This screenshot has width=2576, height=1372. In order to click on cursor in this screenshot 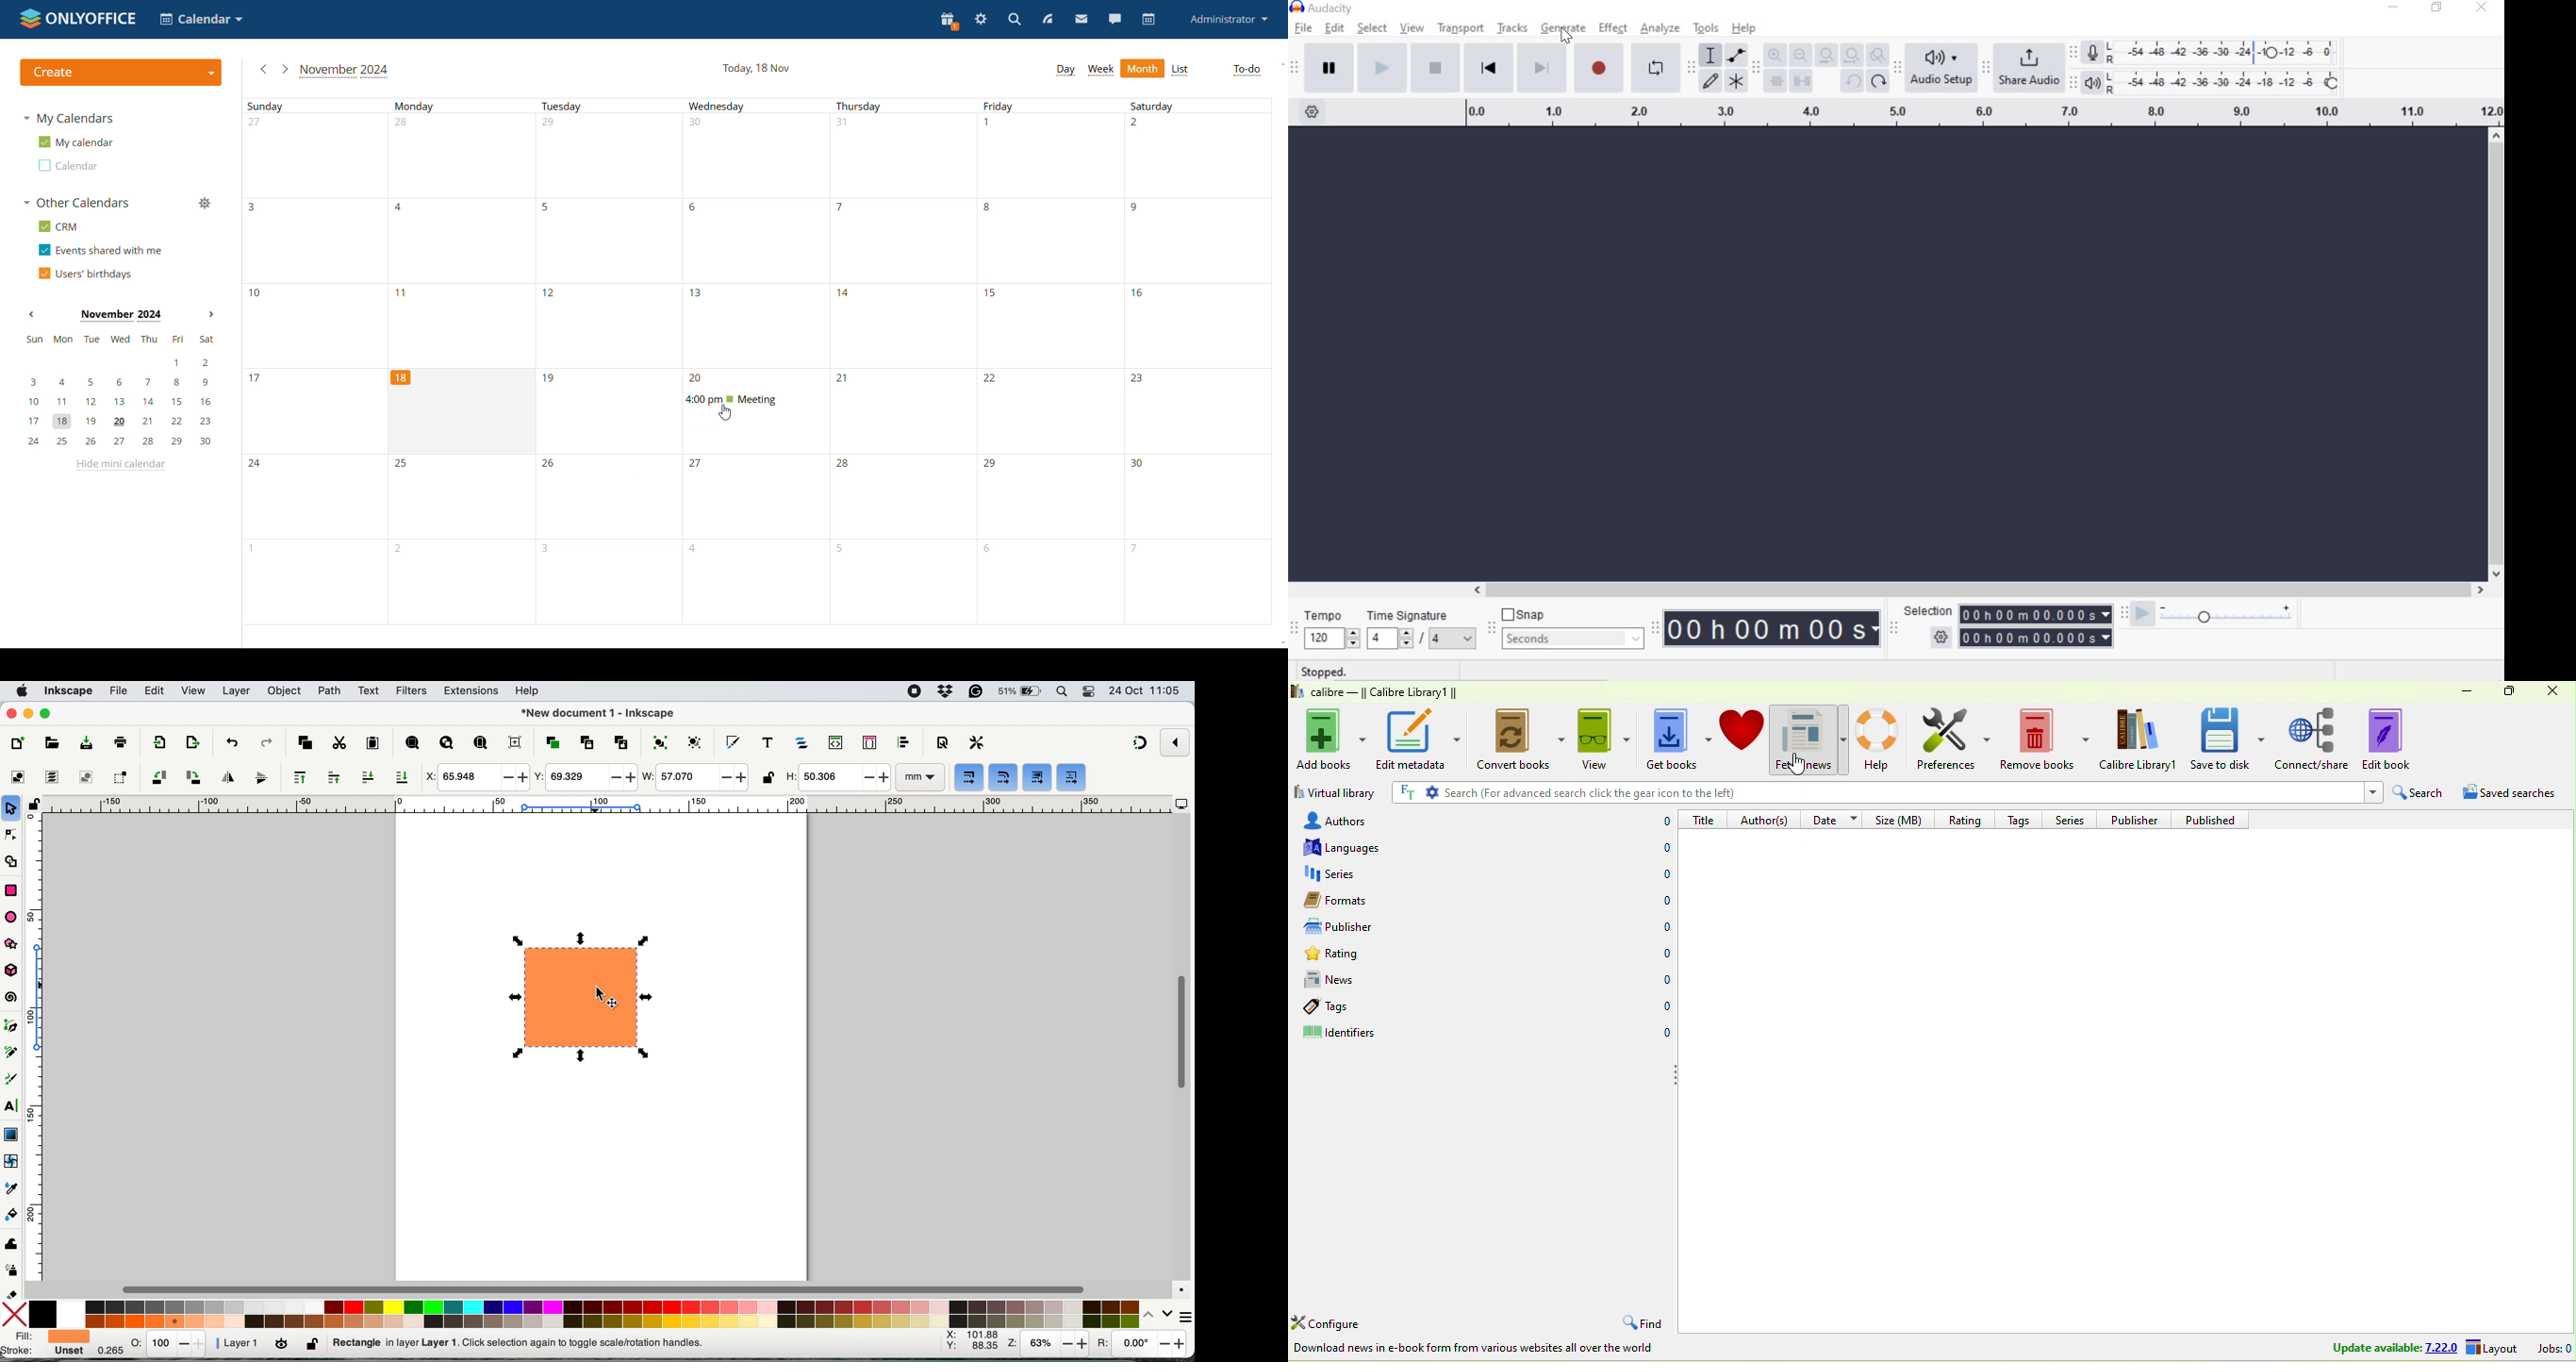, I will do `click(1802, 764)`.